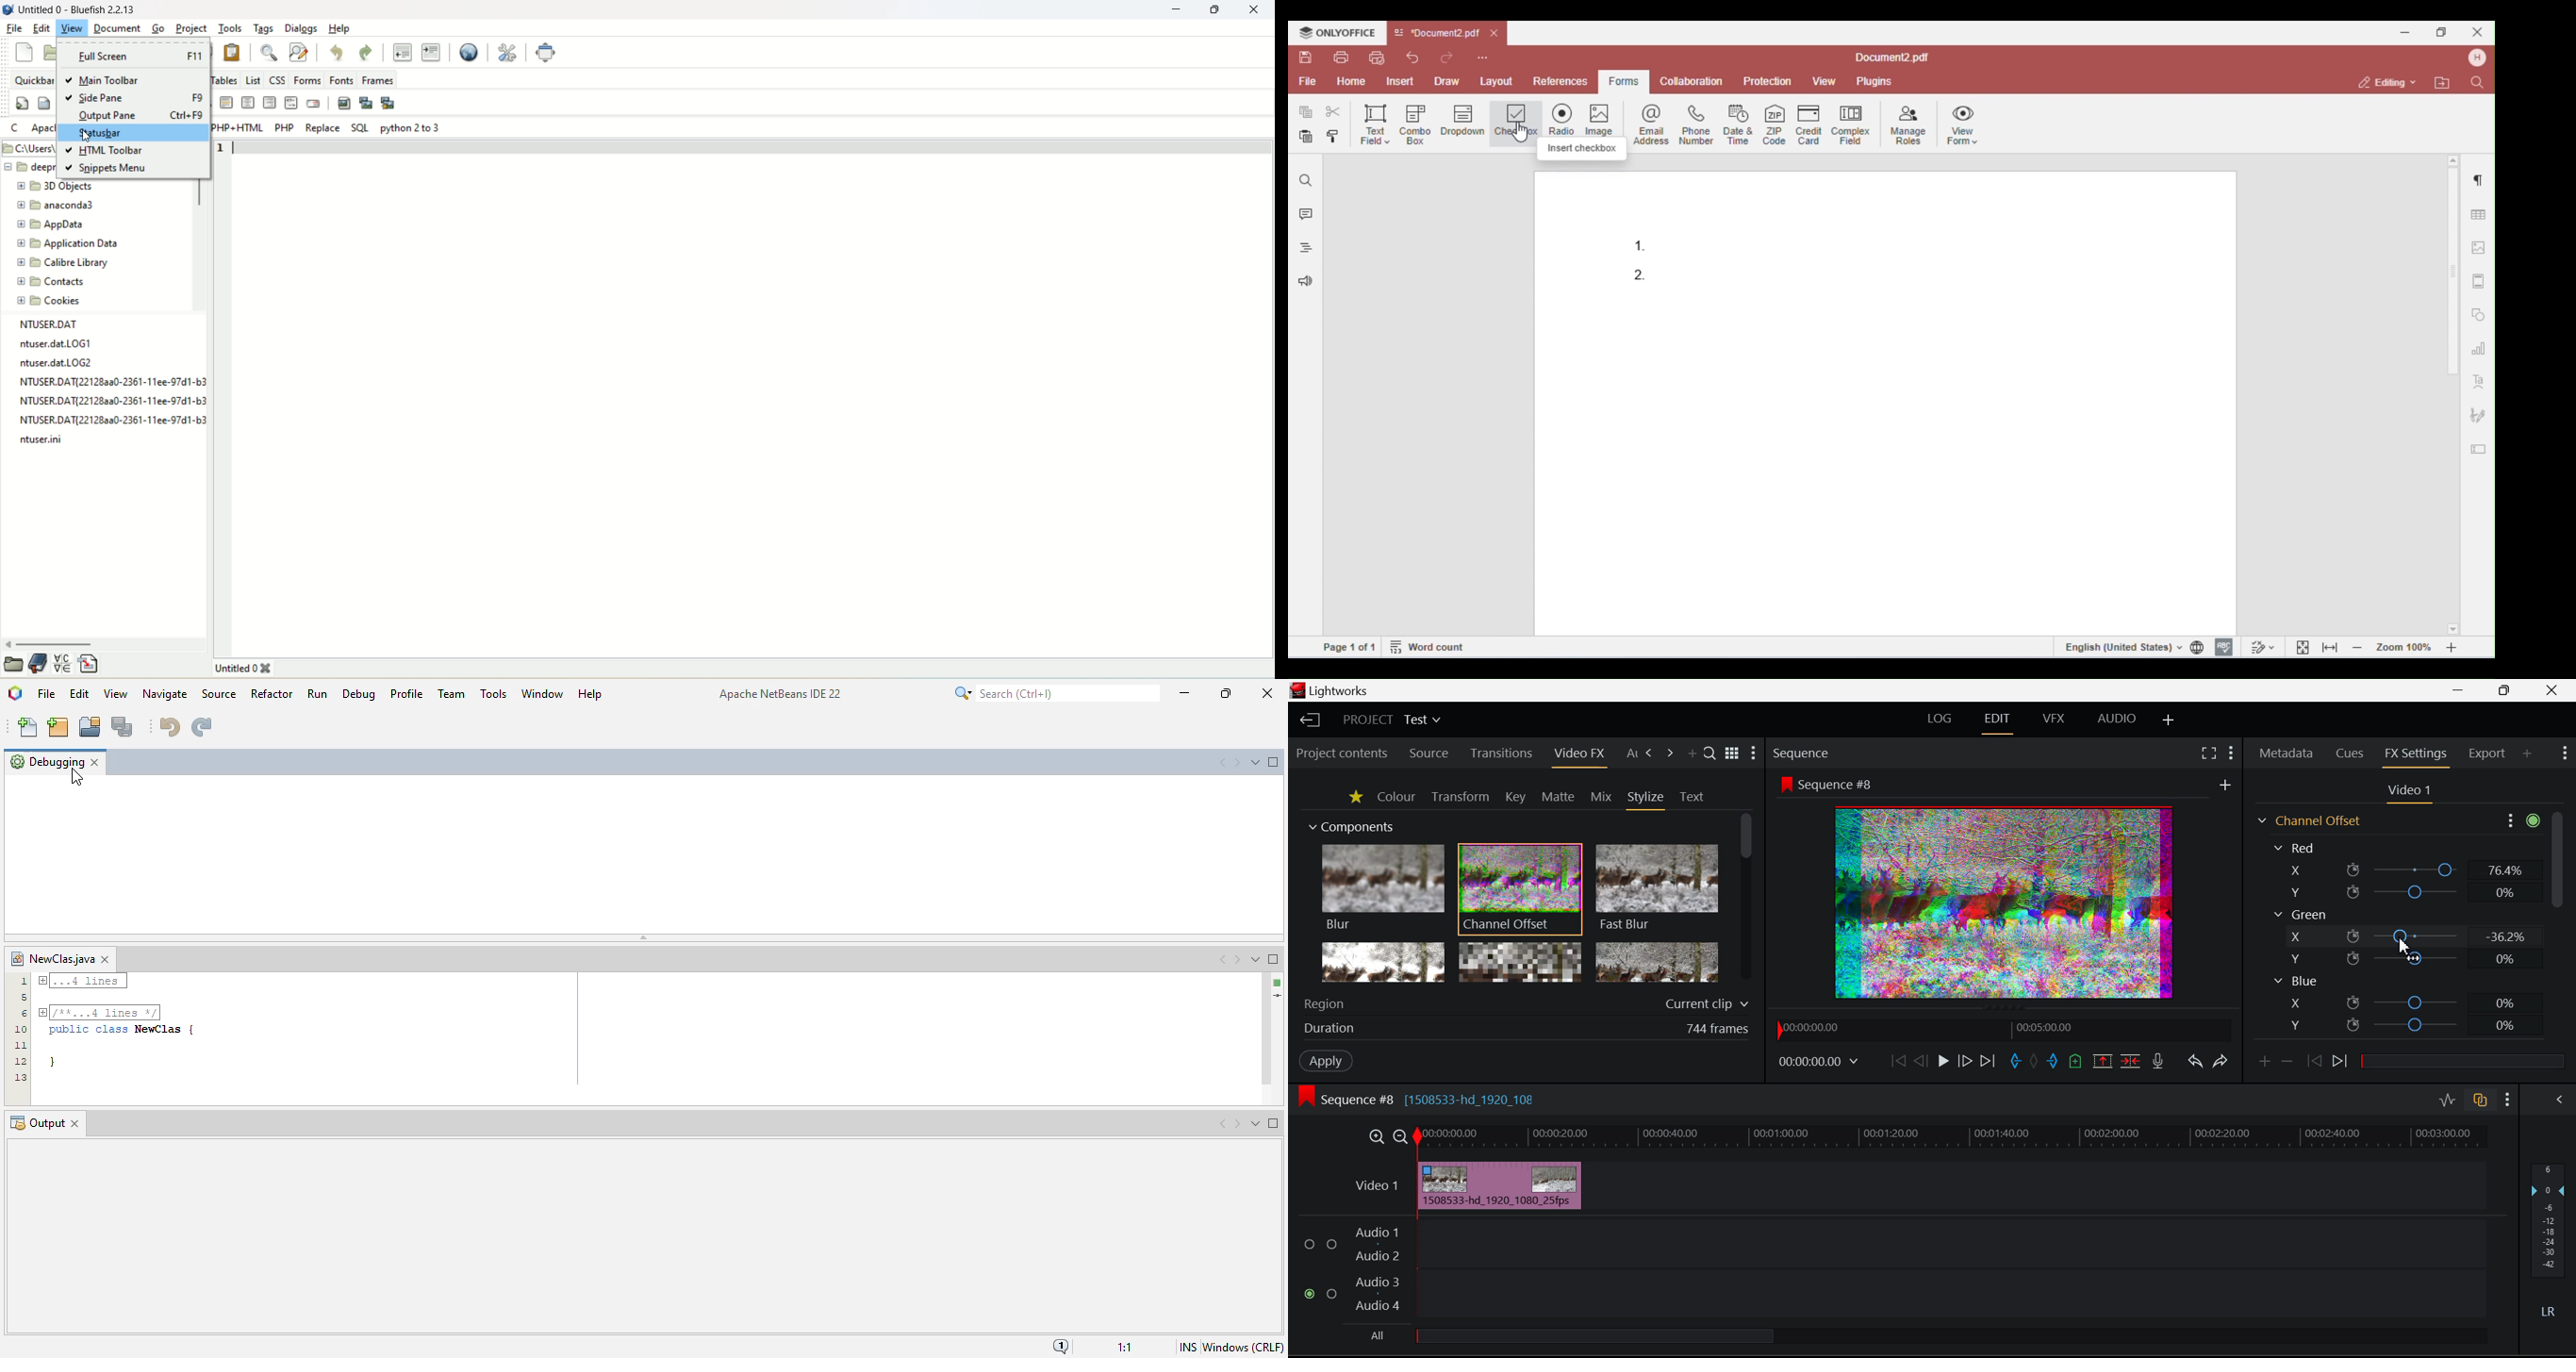 This screenshot has width=2576, height=1372. What do you see at coordinates (1602, 798) in the screenshot?
I see `Mix` at bounding box center [1602, 798].